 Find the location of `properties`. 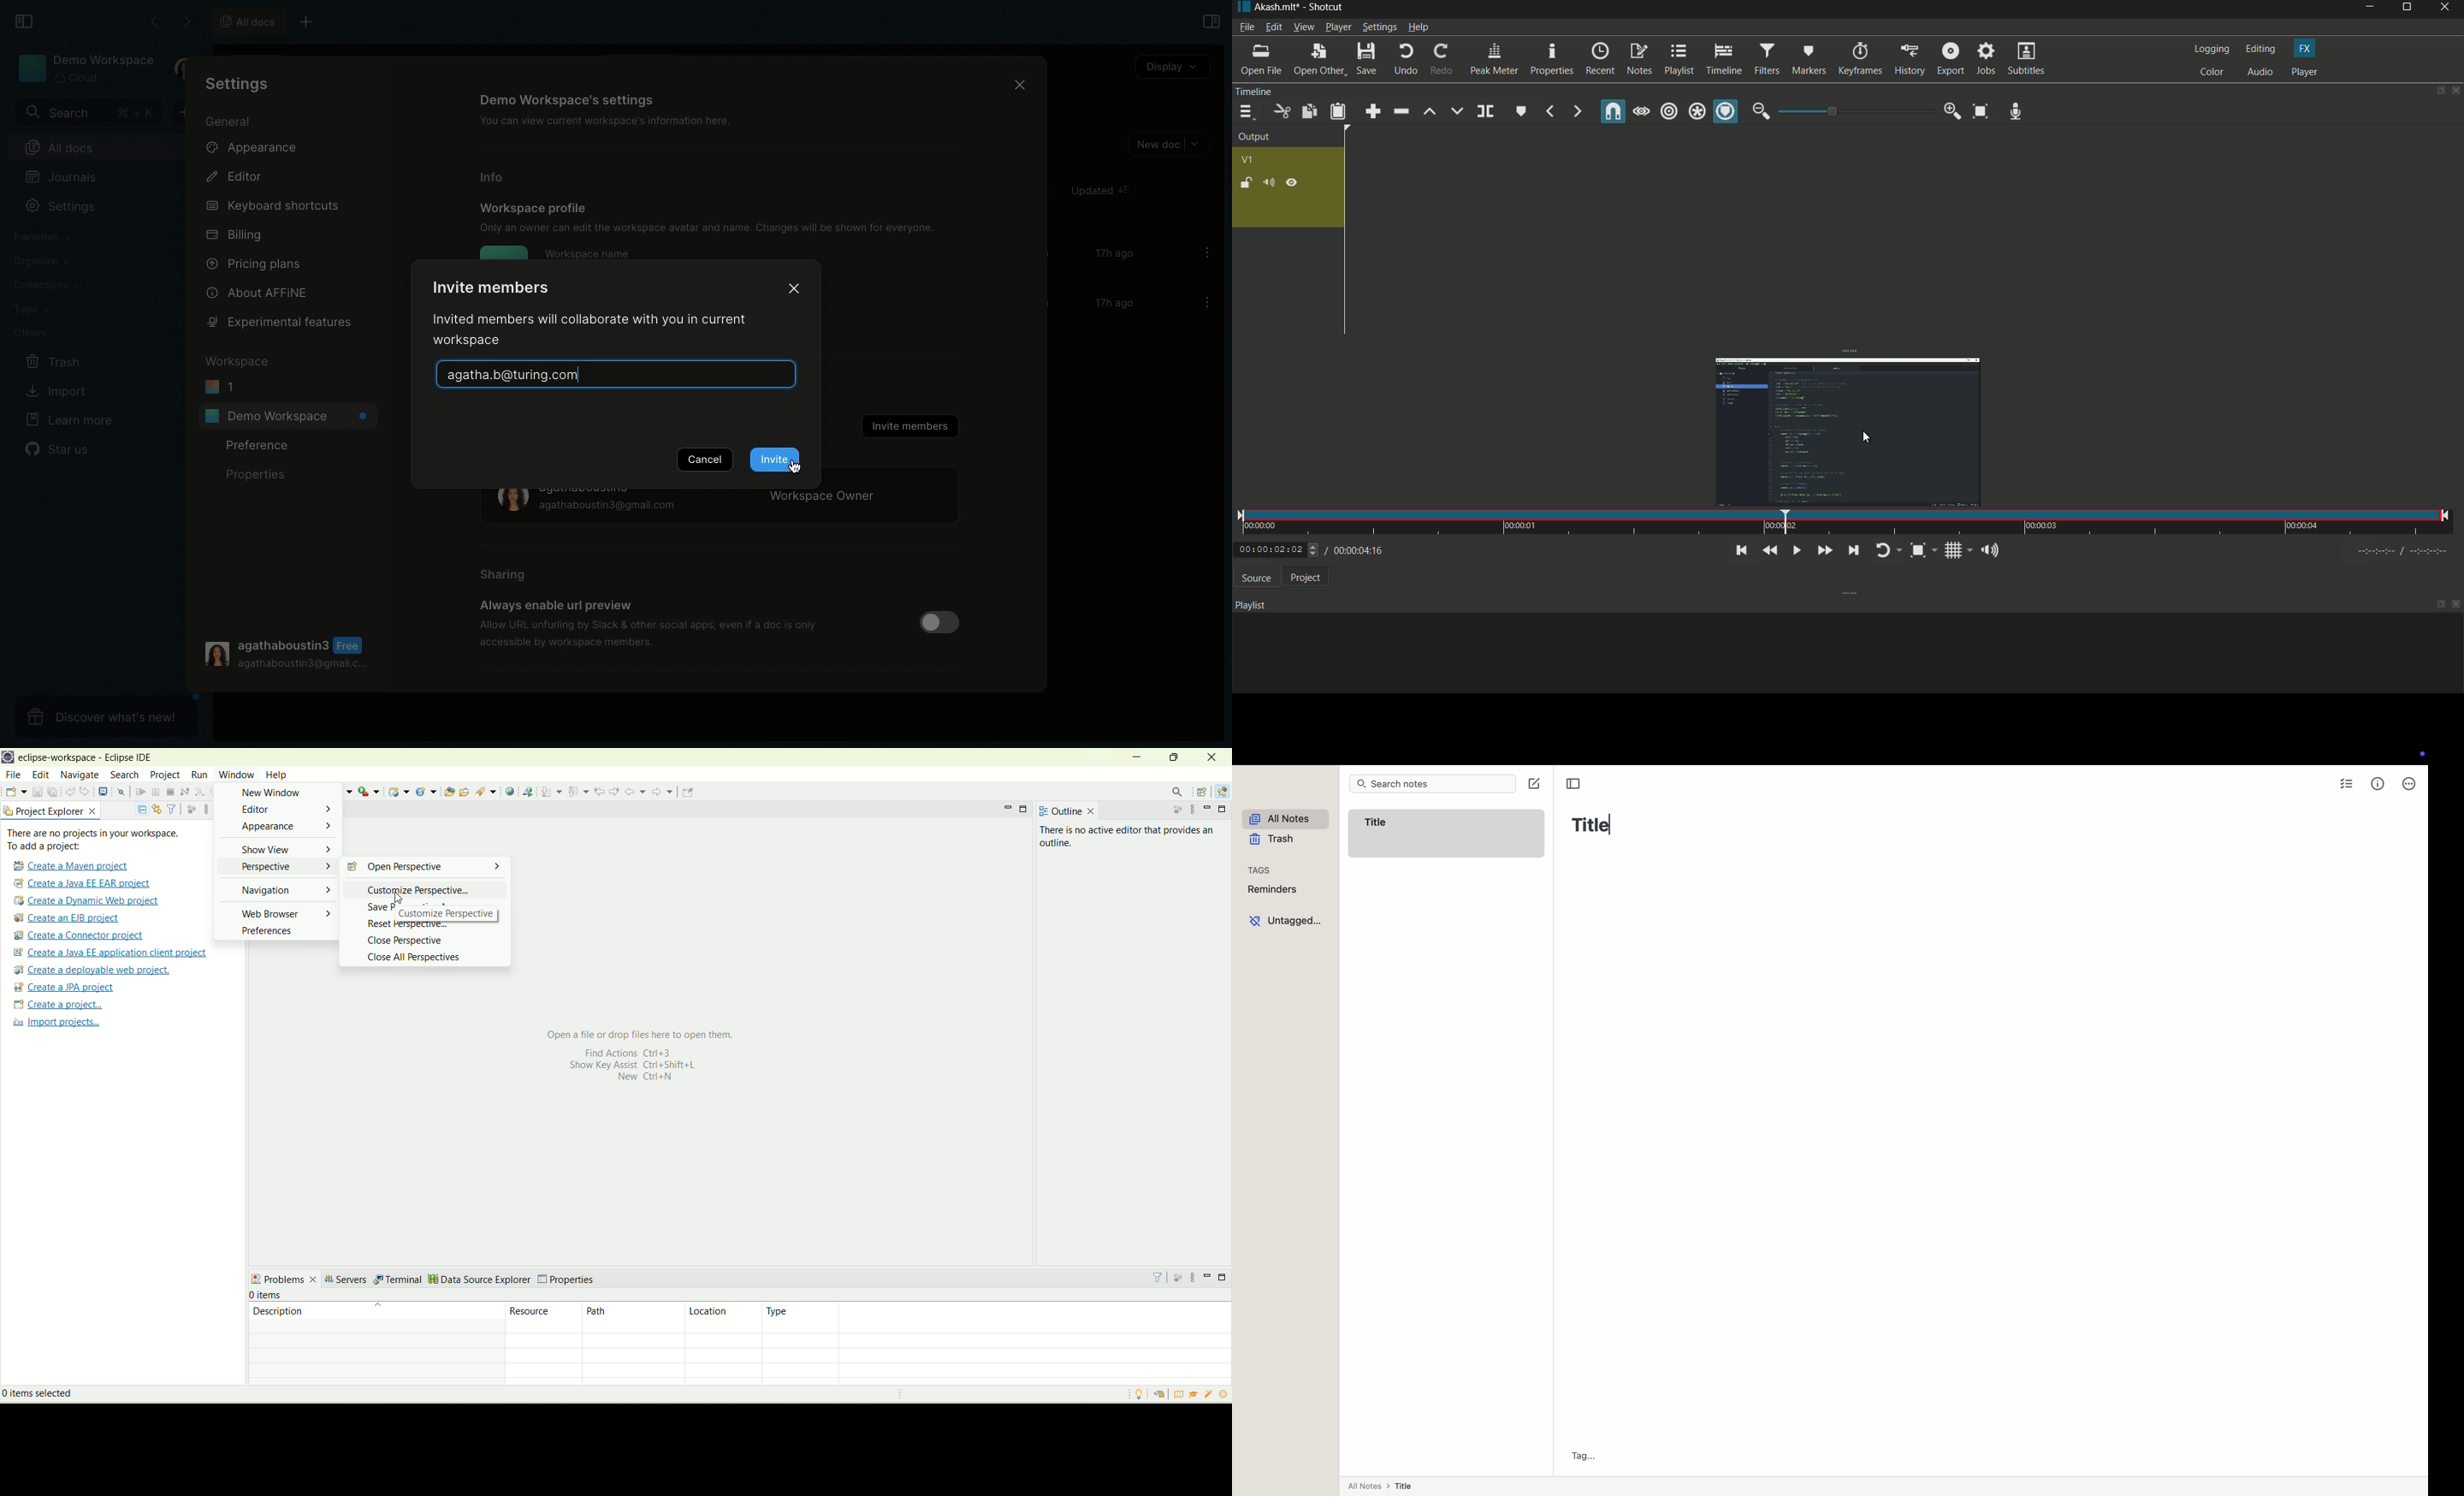

properties is located at coordinates (1550, 59).